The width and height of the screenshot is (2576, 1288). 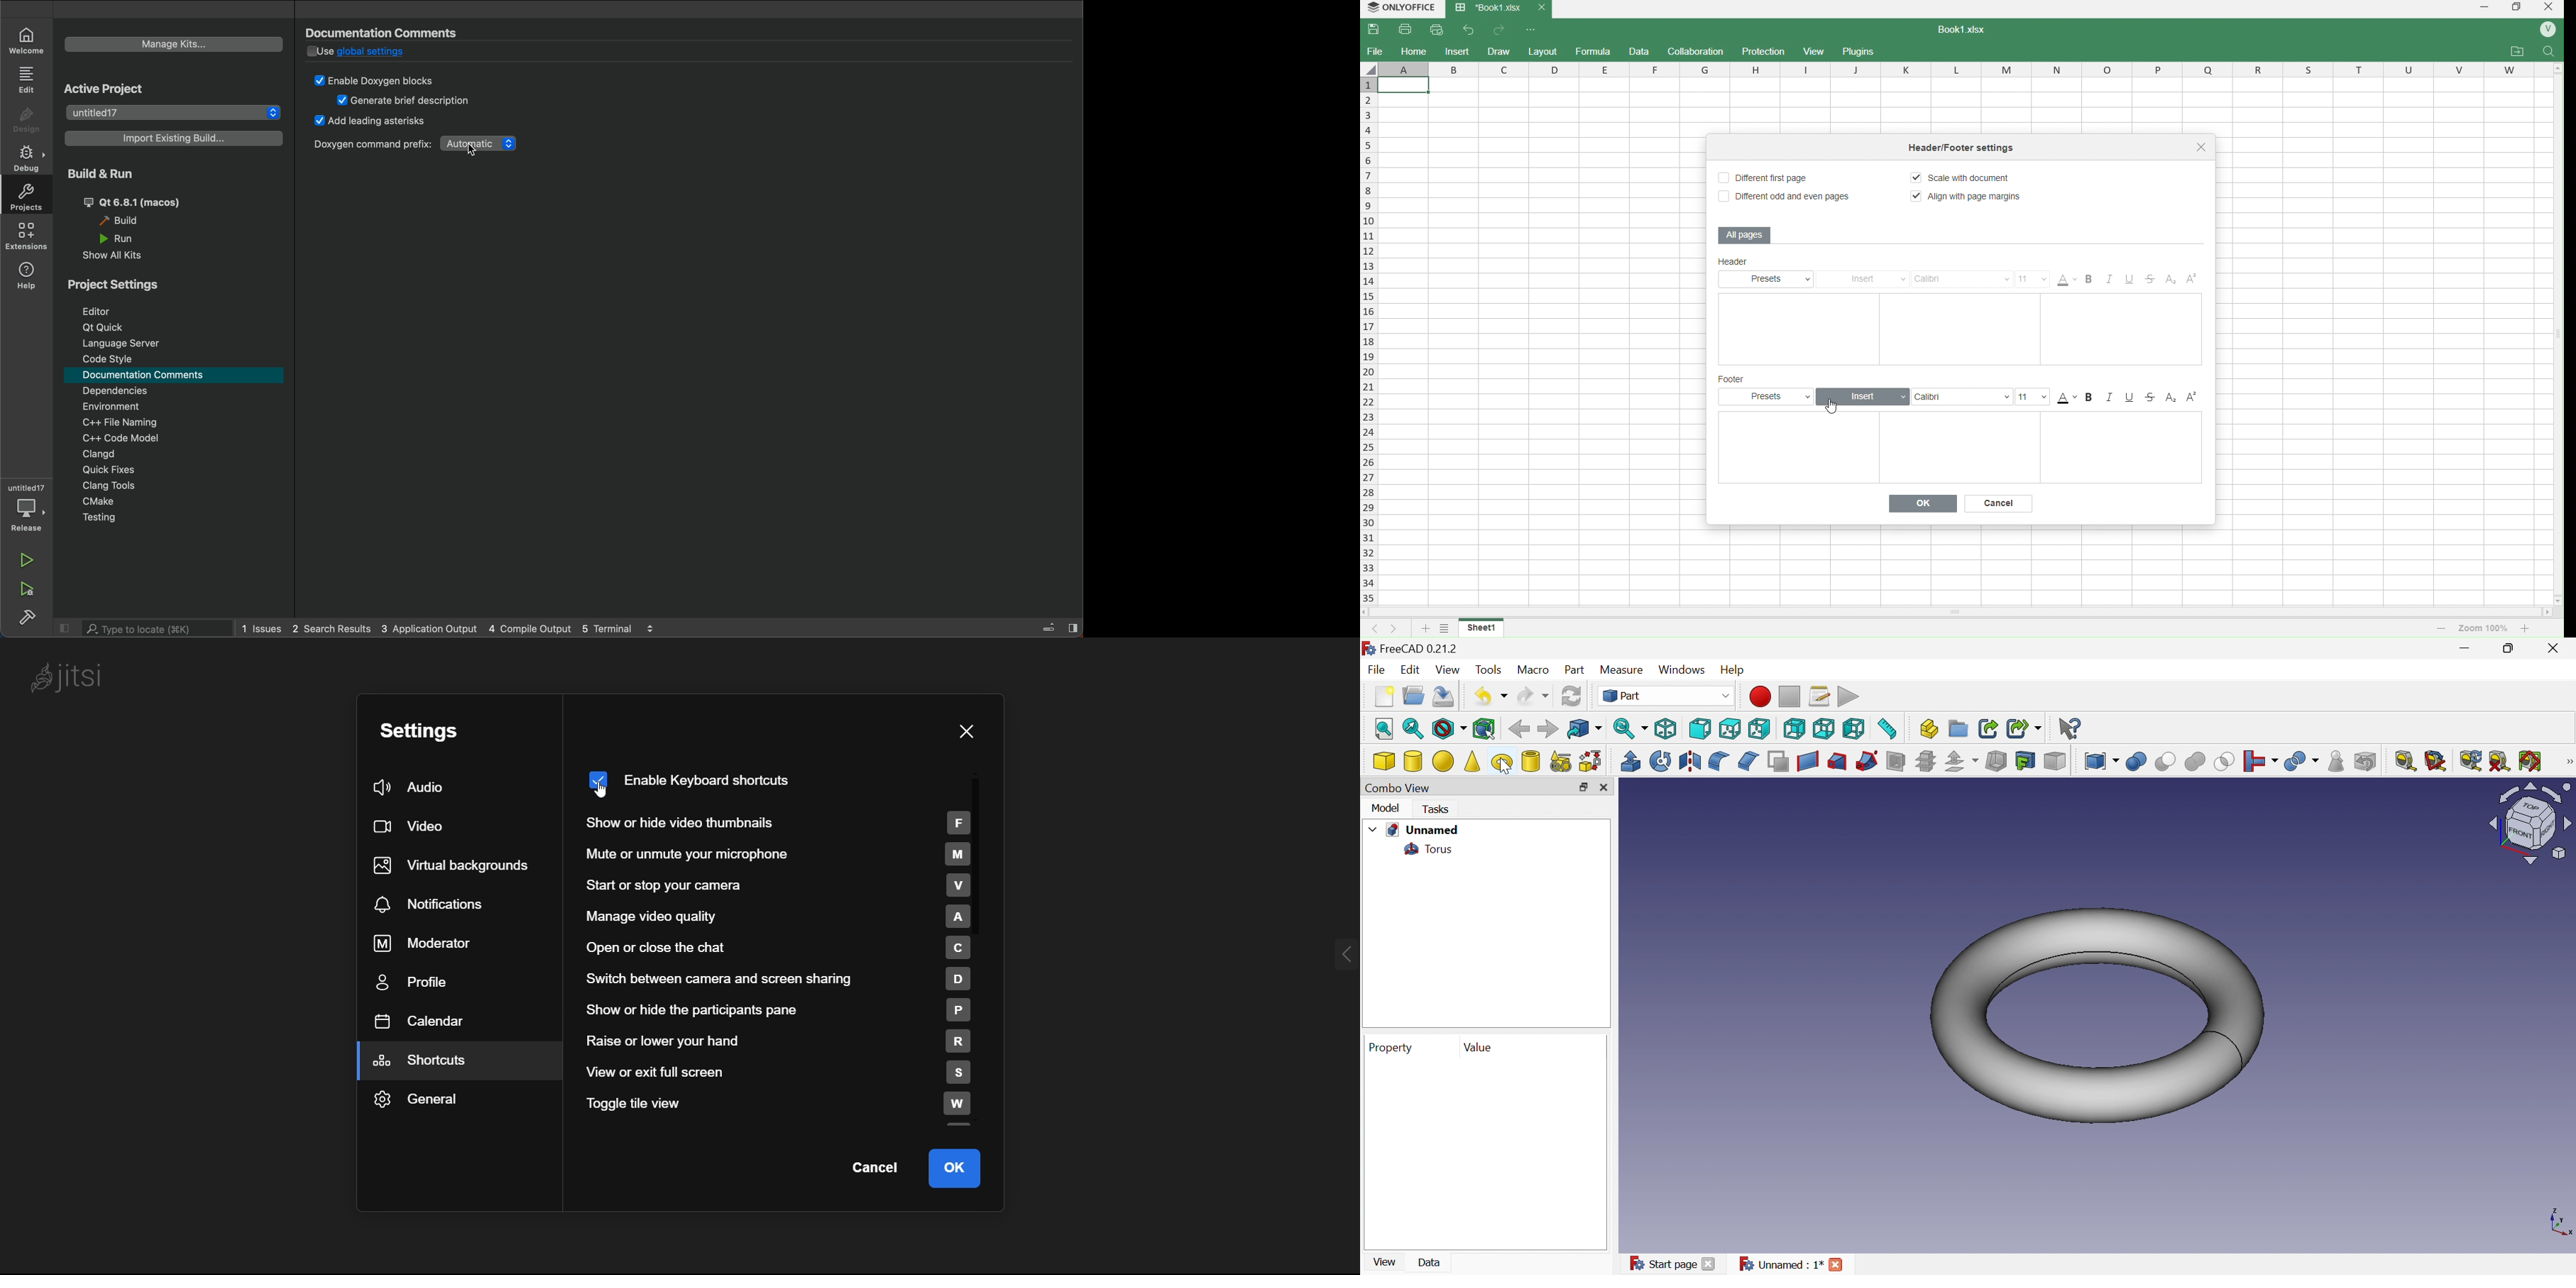 I want to click on move right, so click(x=2548, y=613).